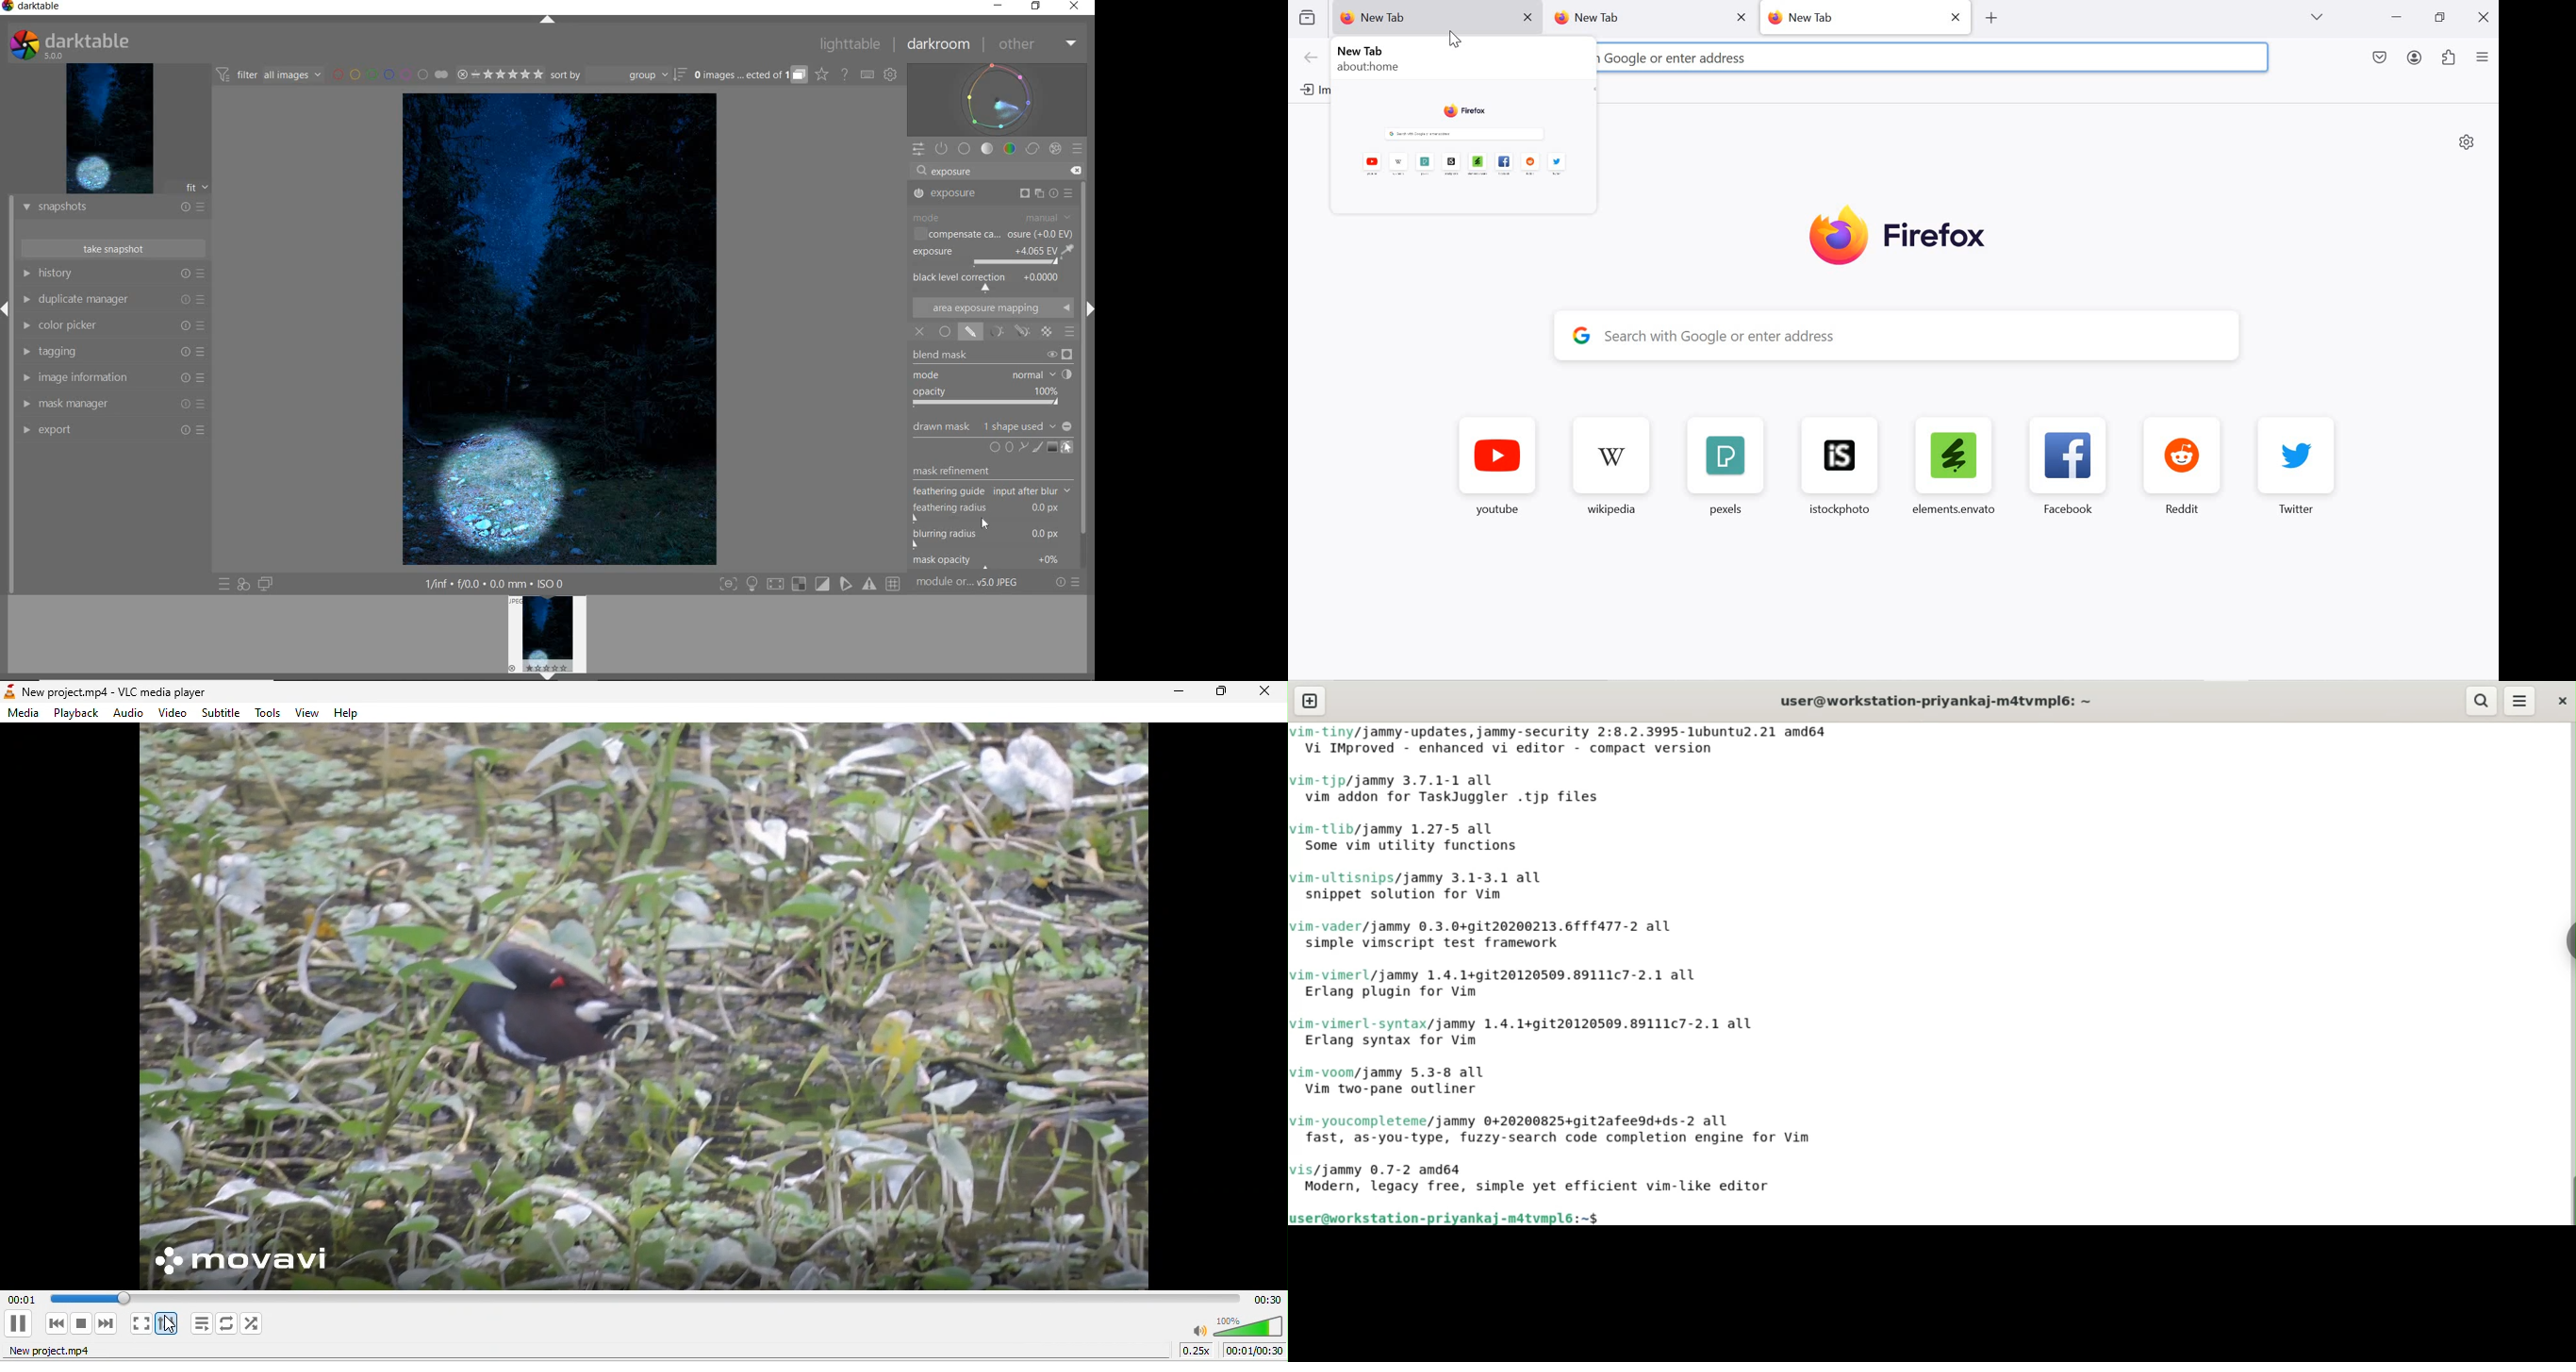 This screenshot has width=2576, height=1372. Describe the element at coordinates (1019, 447) in the screenshot. I see `ADD CIRCLE, ELLIPSE, OR PATH` at that location.